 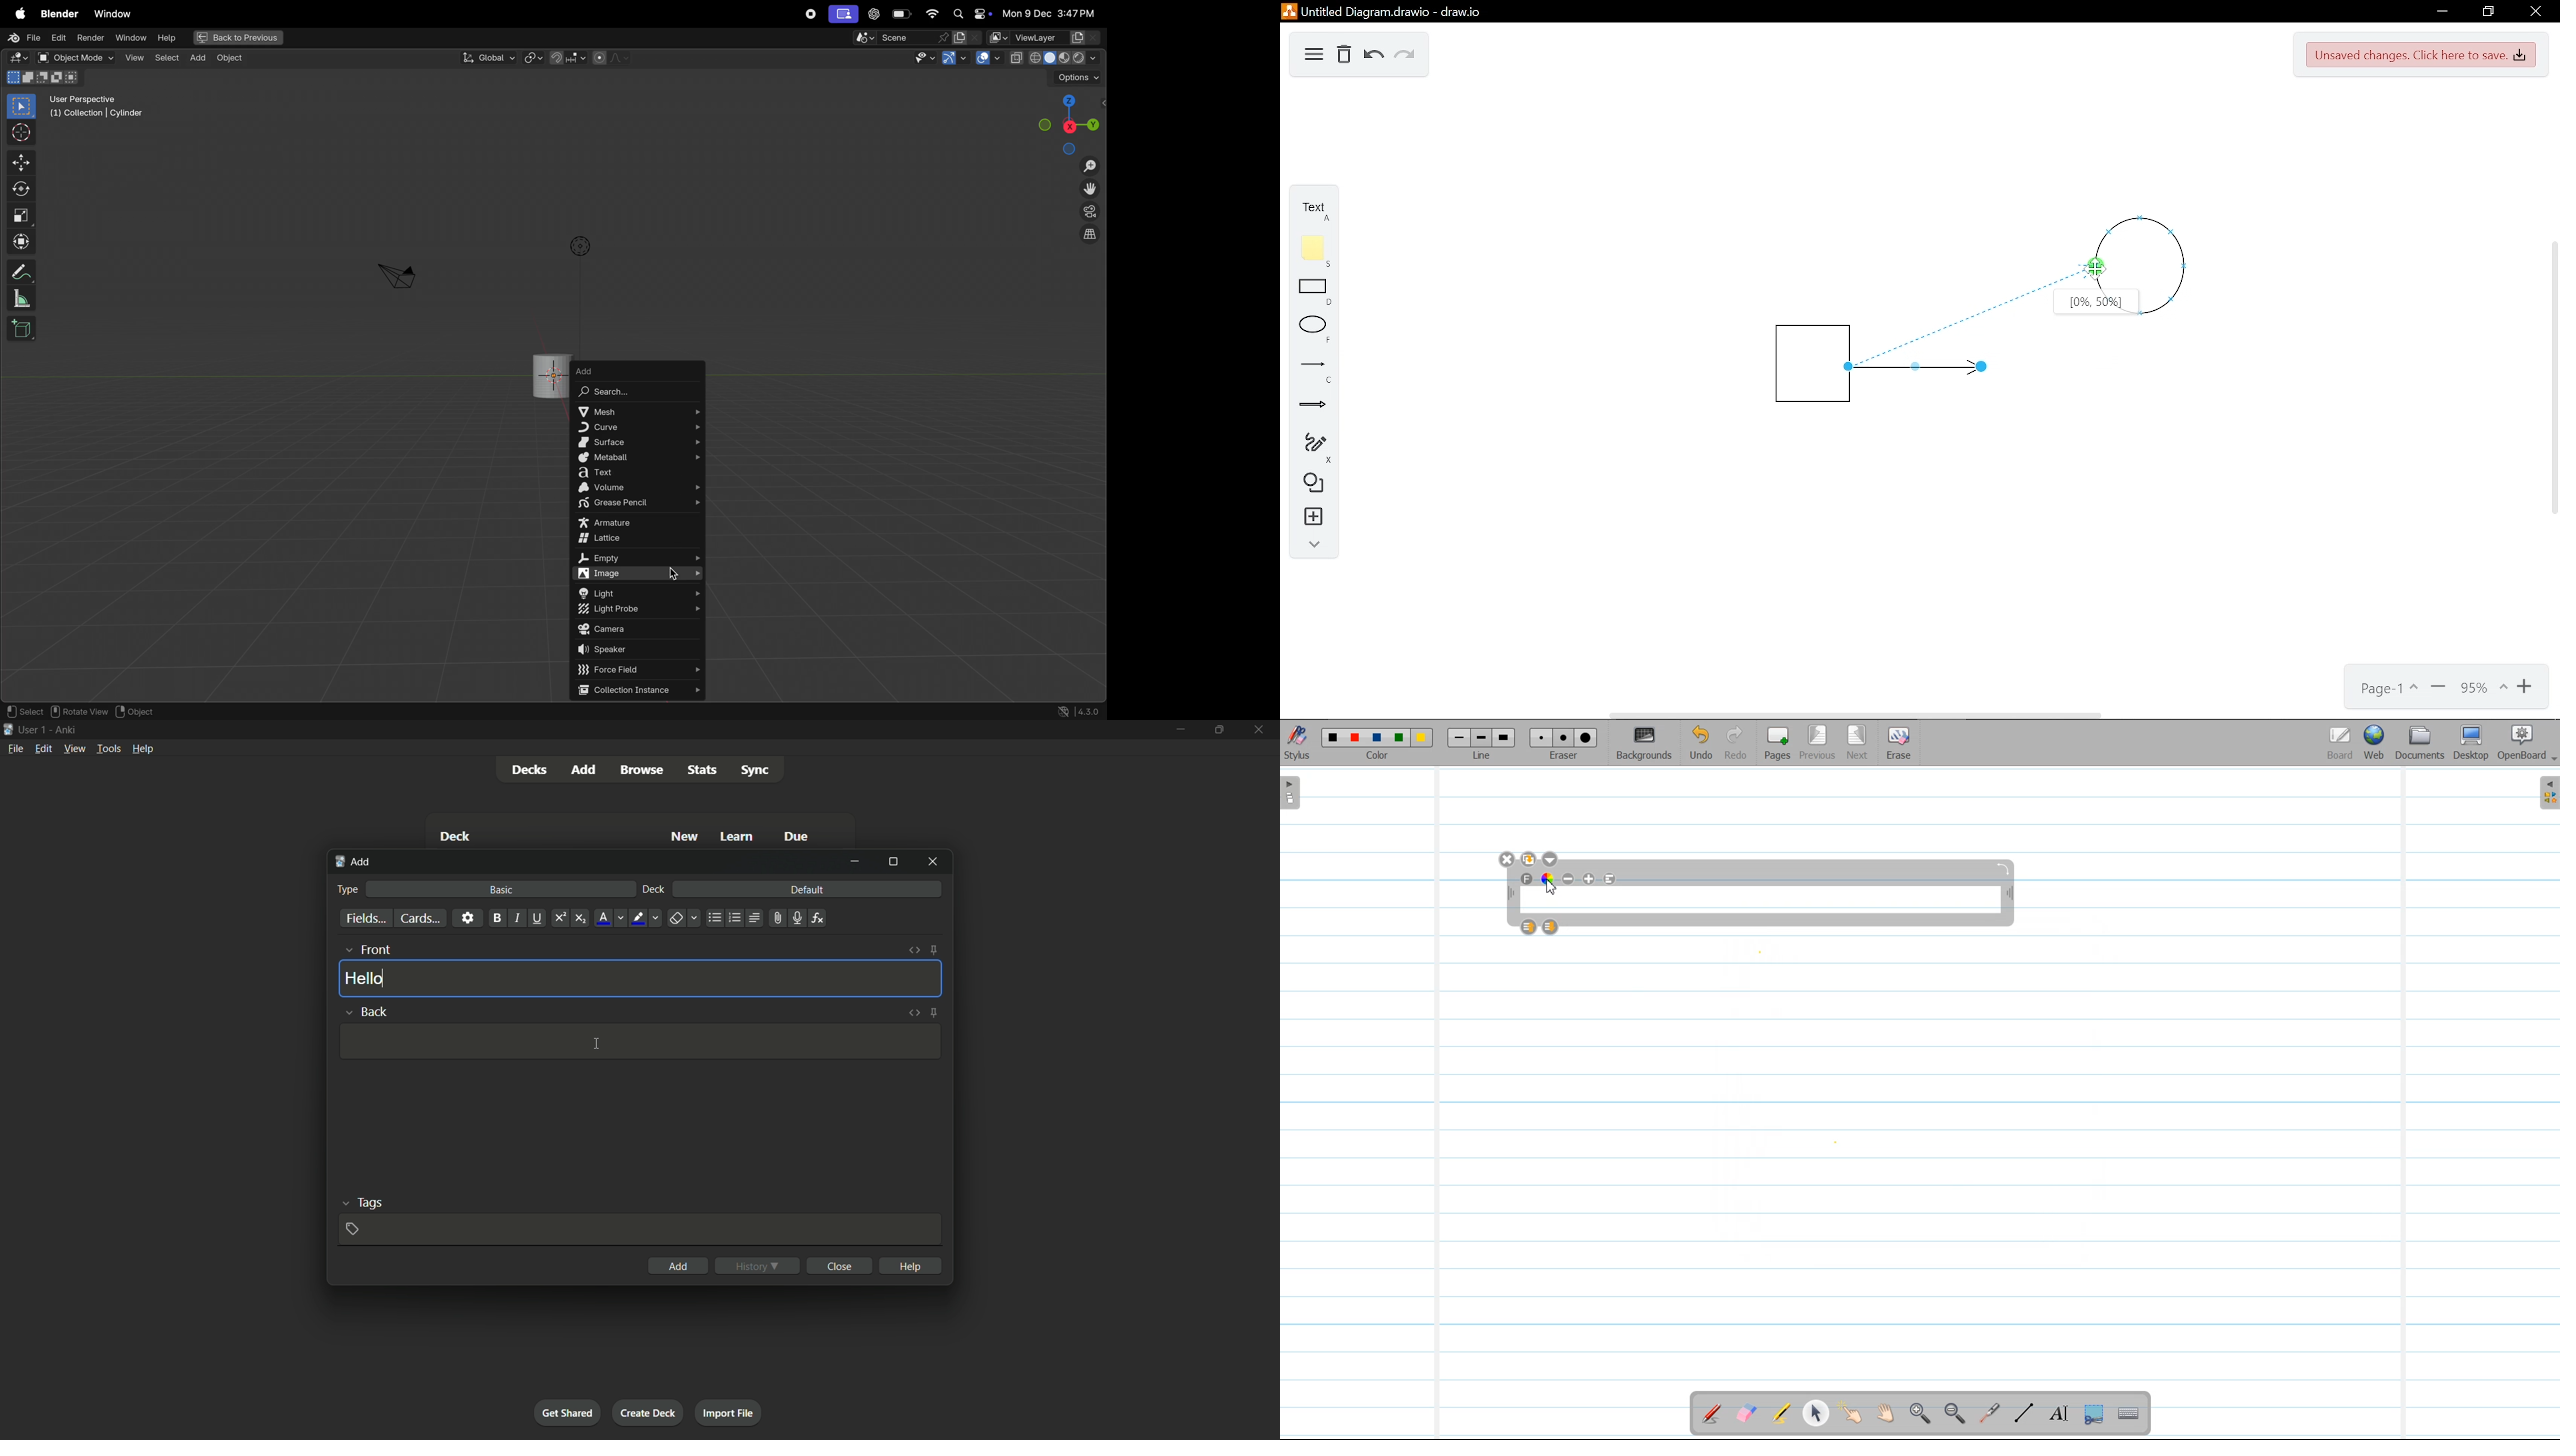 What do you see at coordinates (559, 917) in the screenshot?
I see `superscript` at bounding box center [559, 917].